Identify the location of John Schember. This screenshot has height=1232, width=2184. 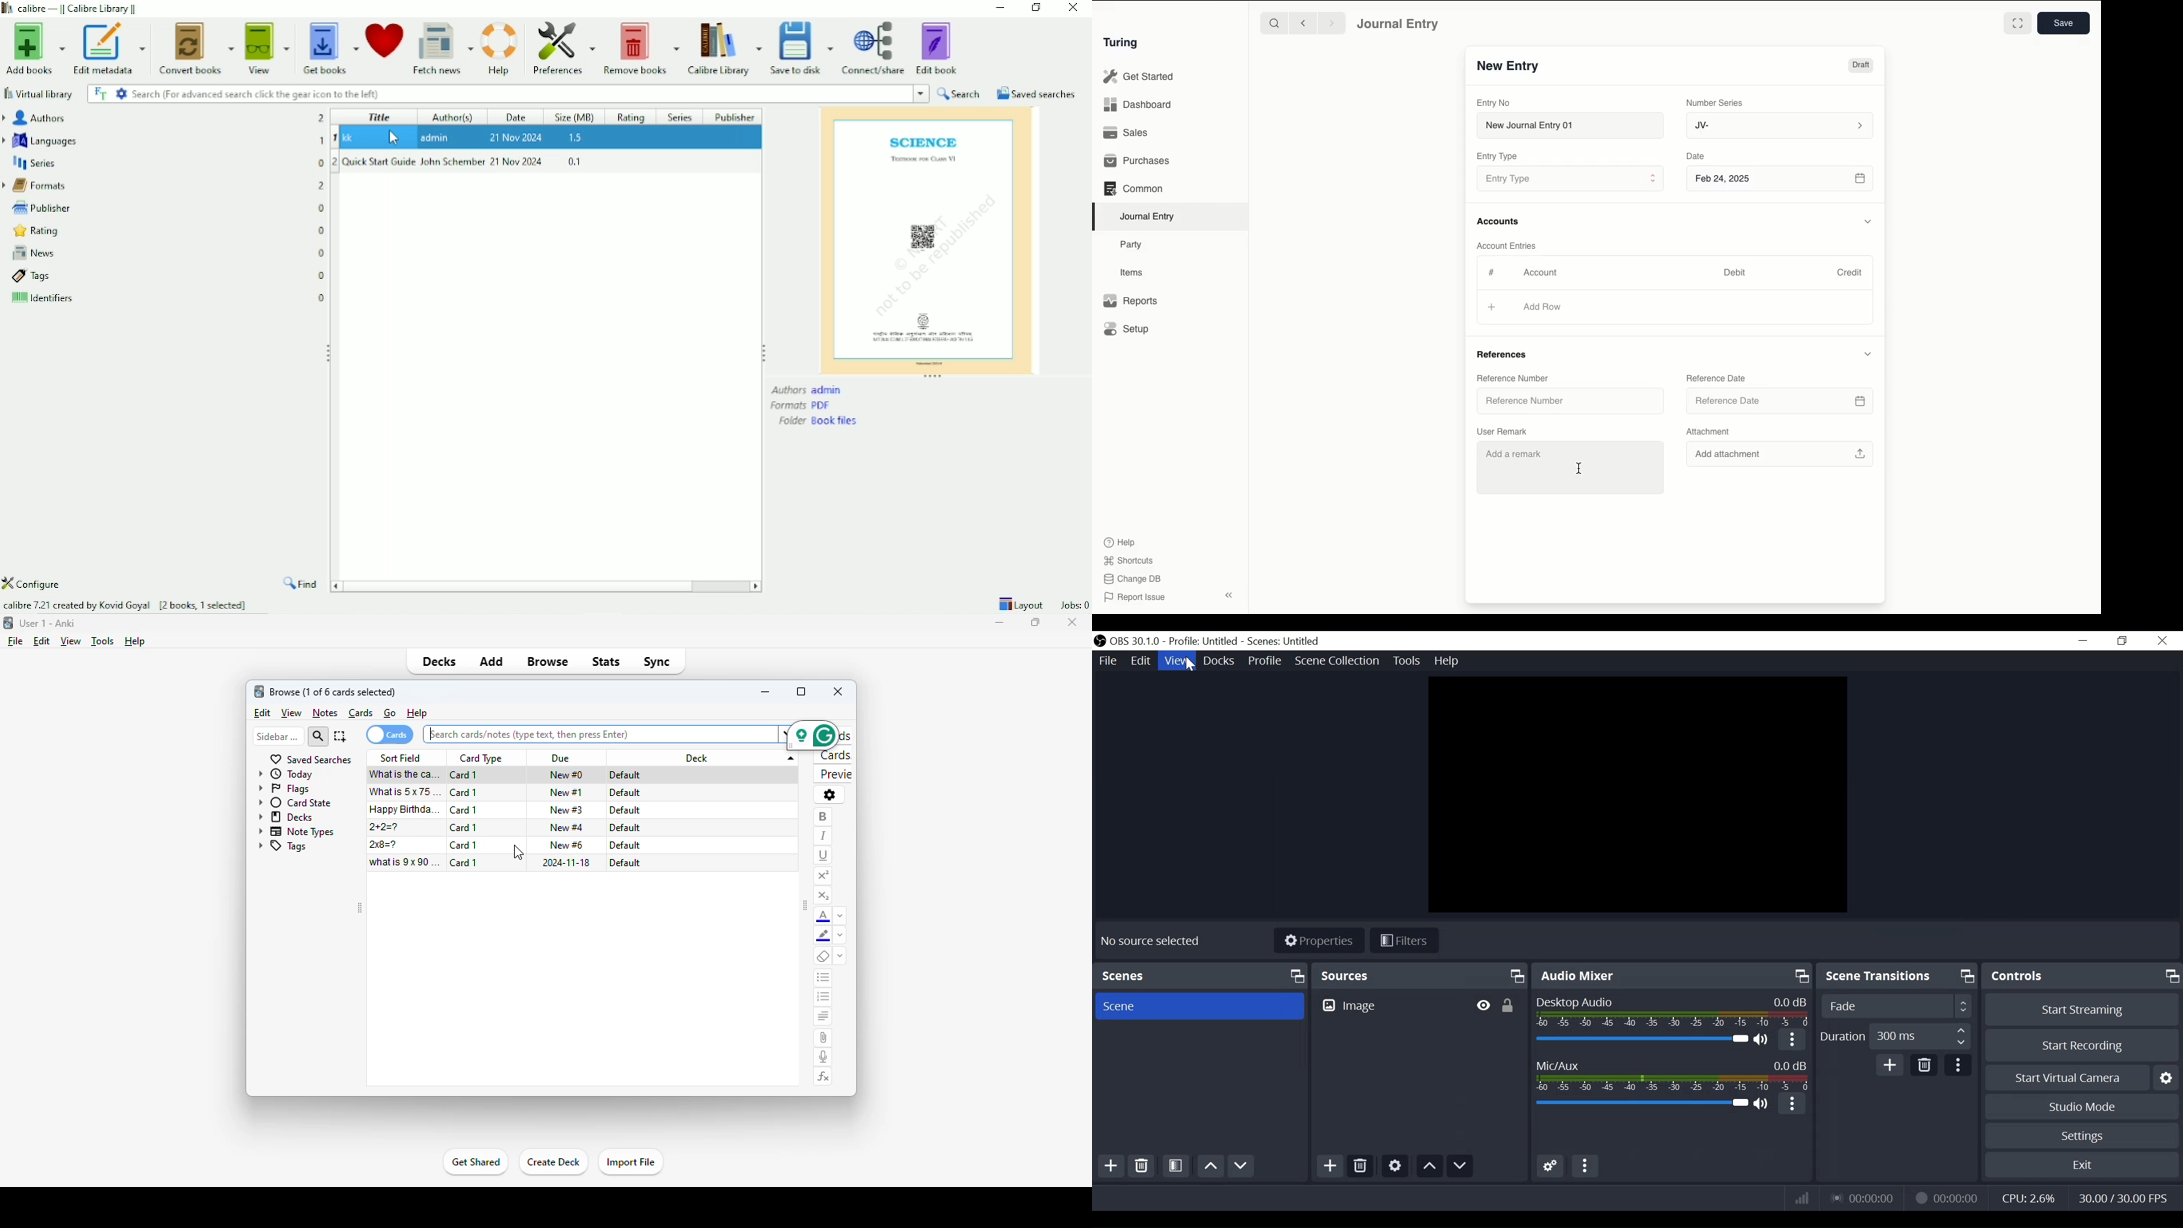
(453, 161).